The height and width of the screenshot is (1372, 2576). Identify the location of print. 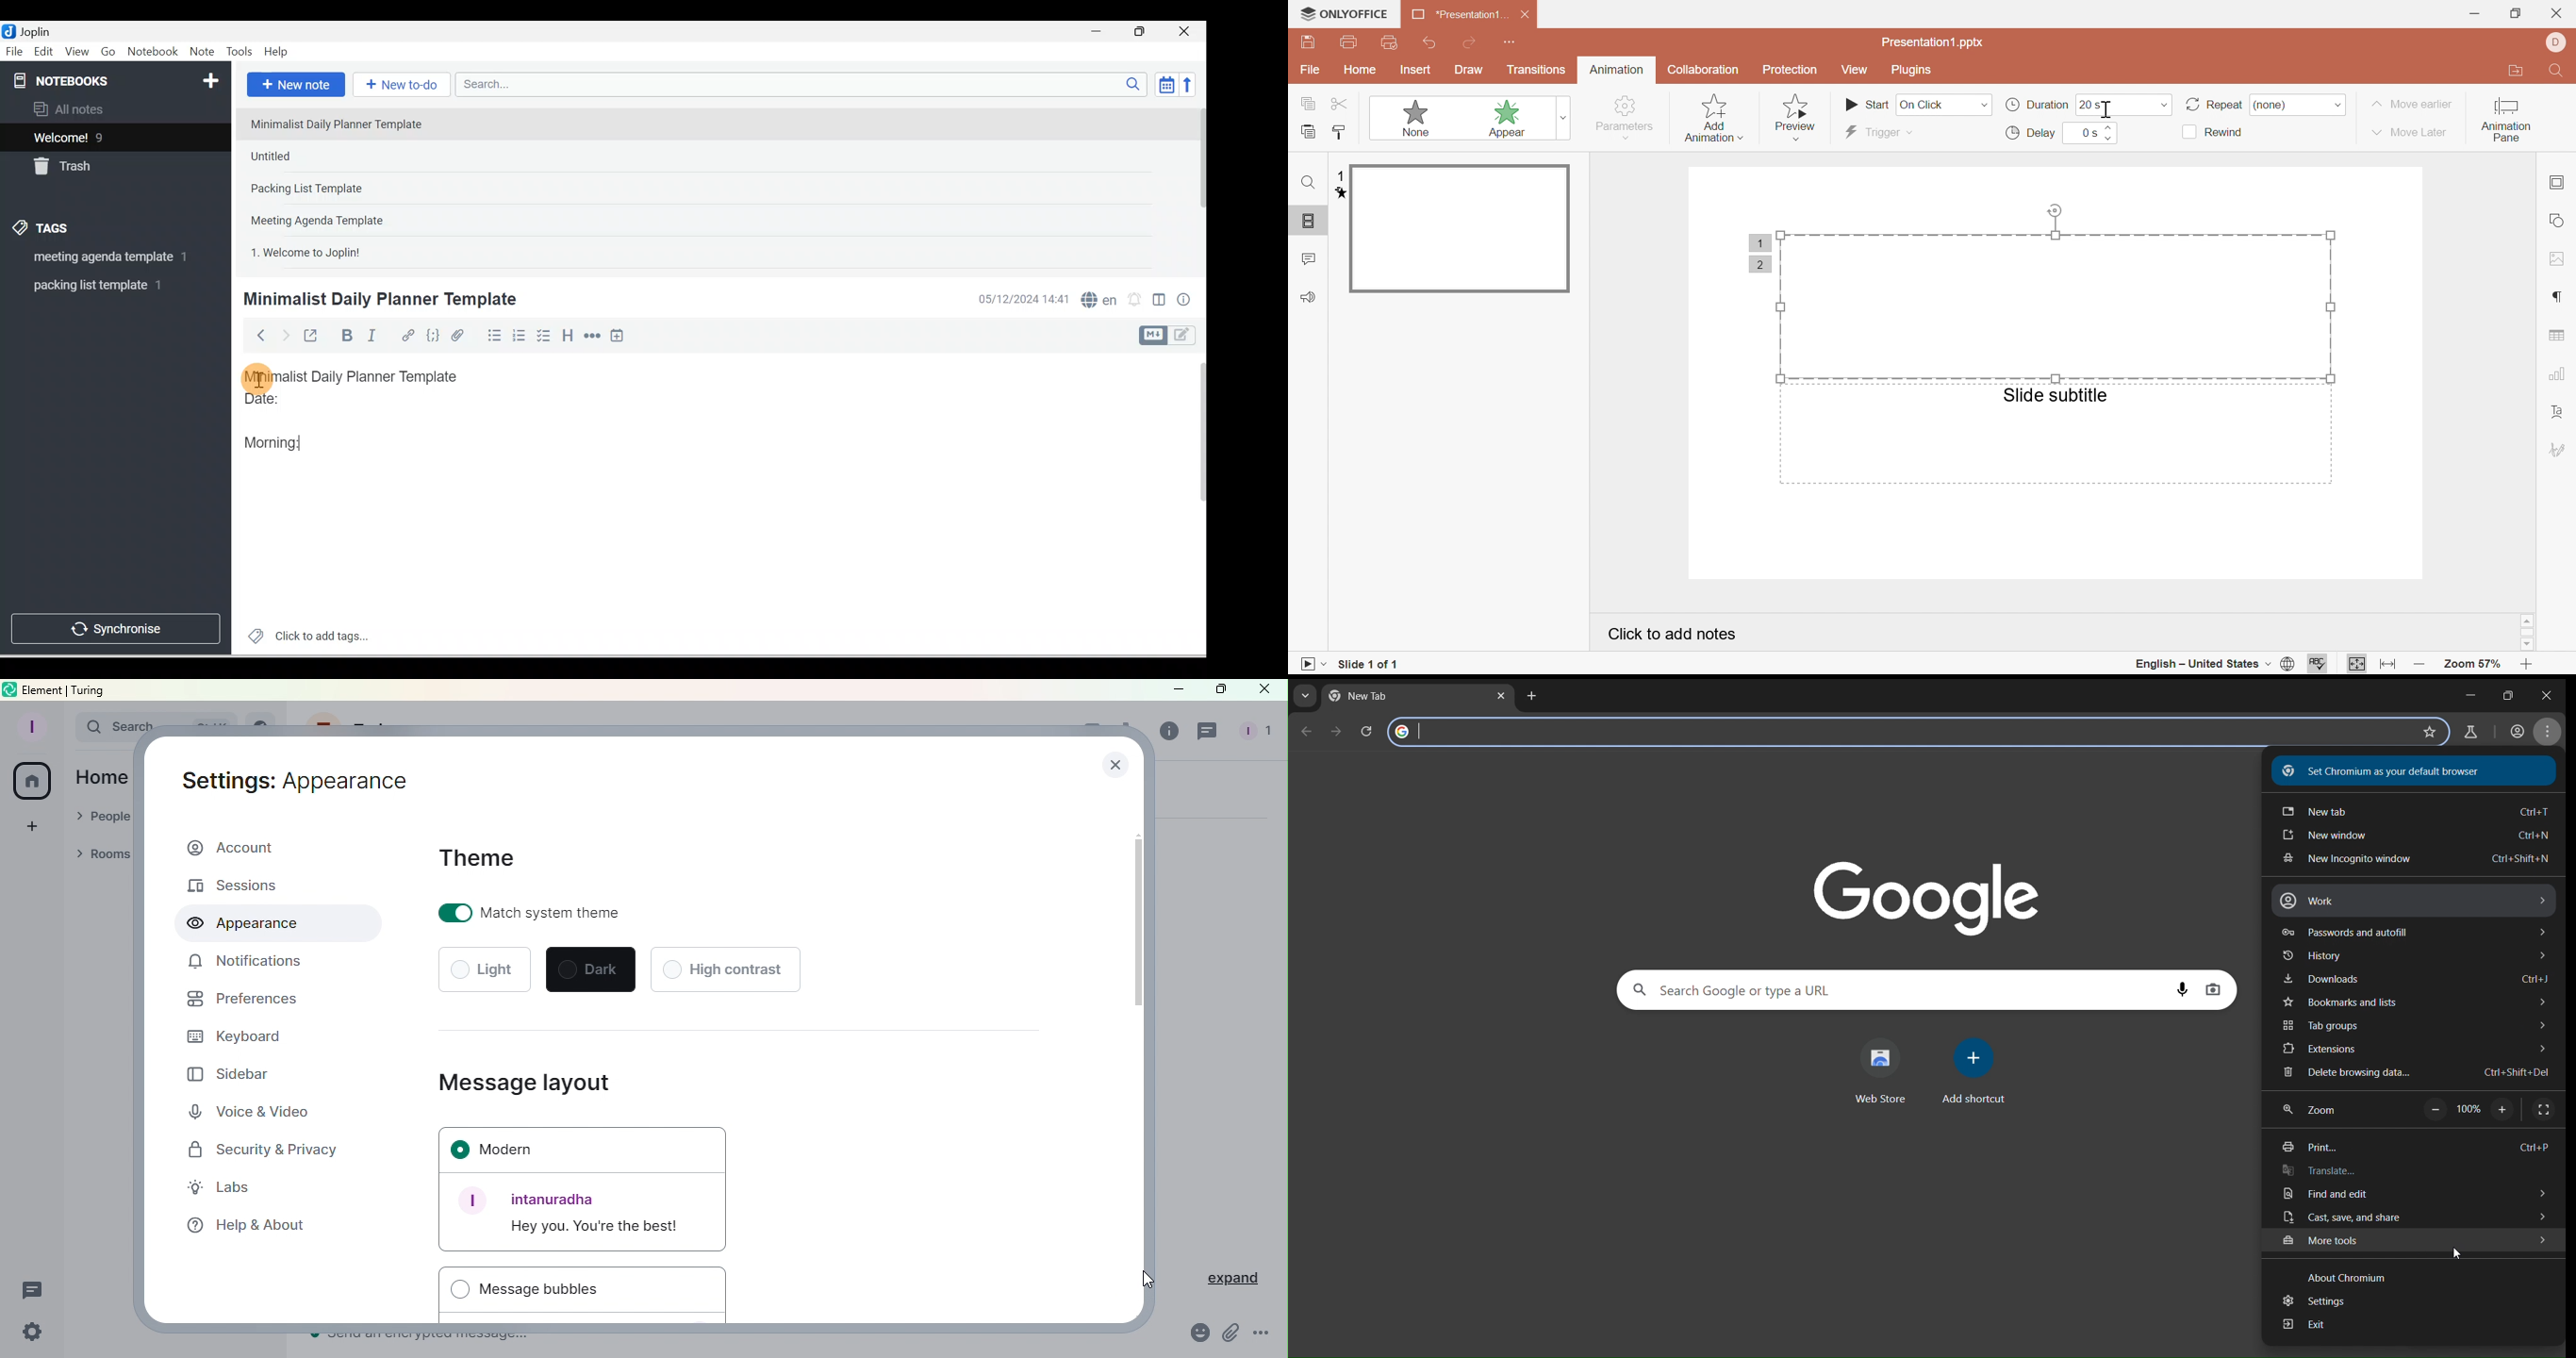
(1350, 41).